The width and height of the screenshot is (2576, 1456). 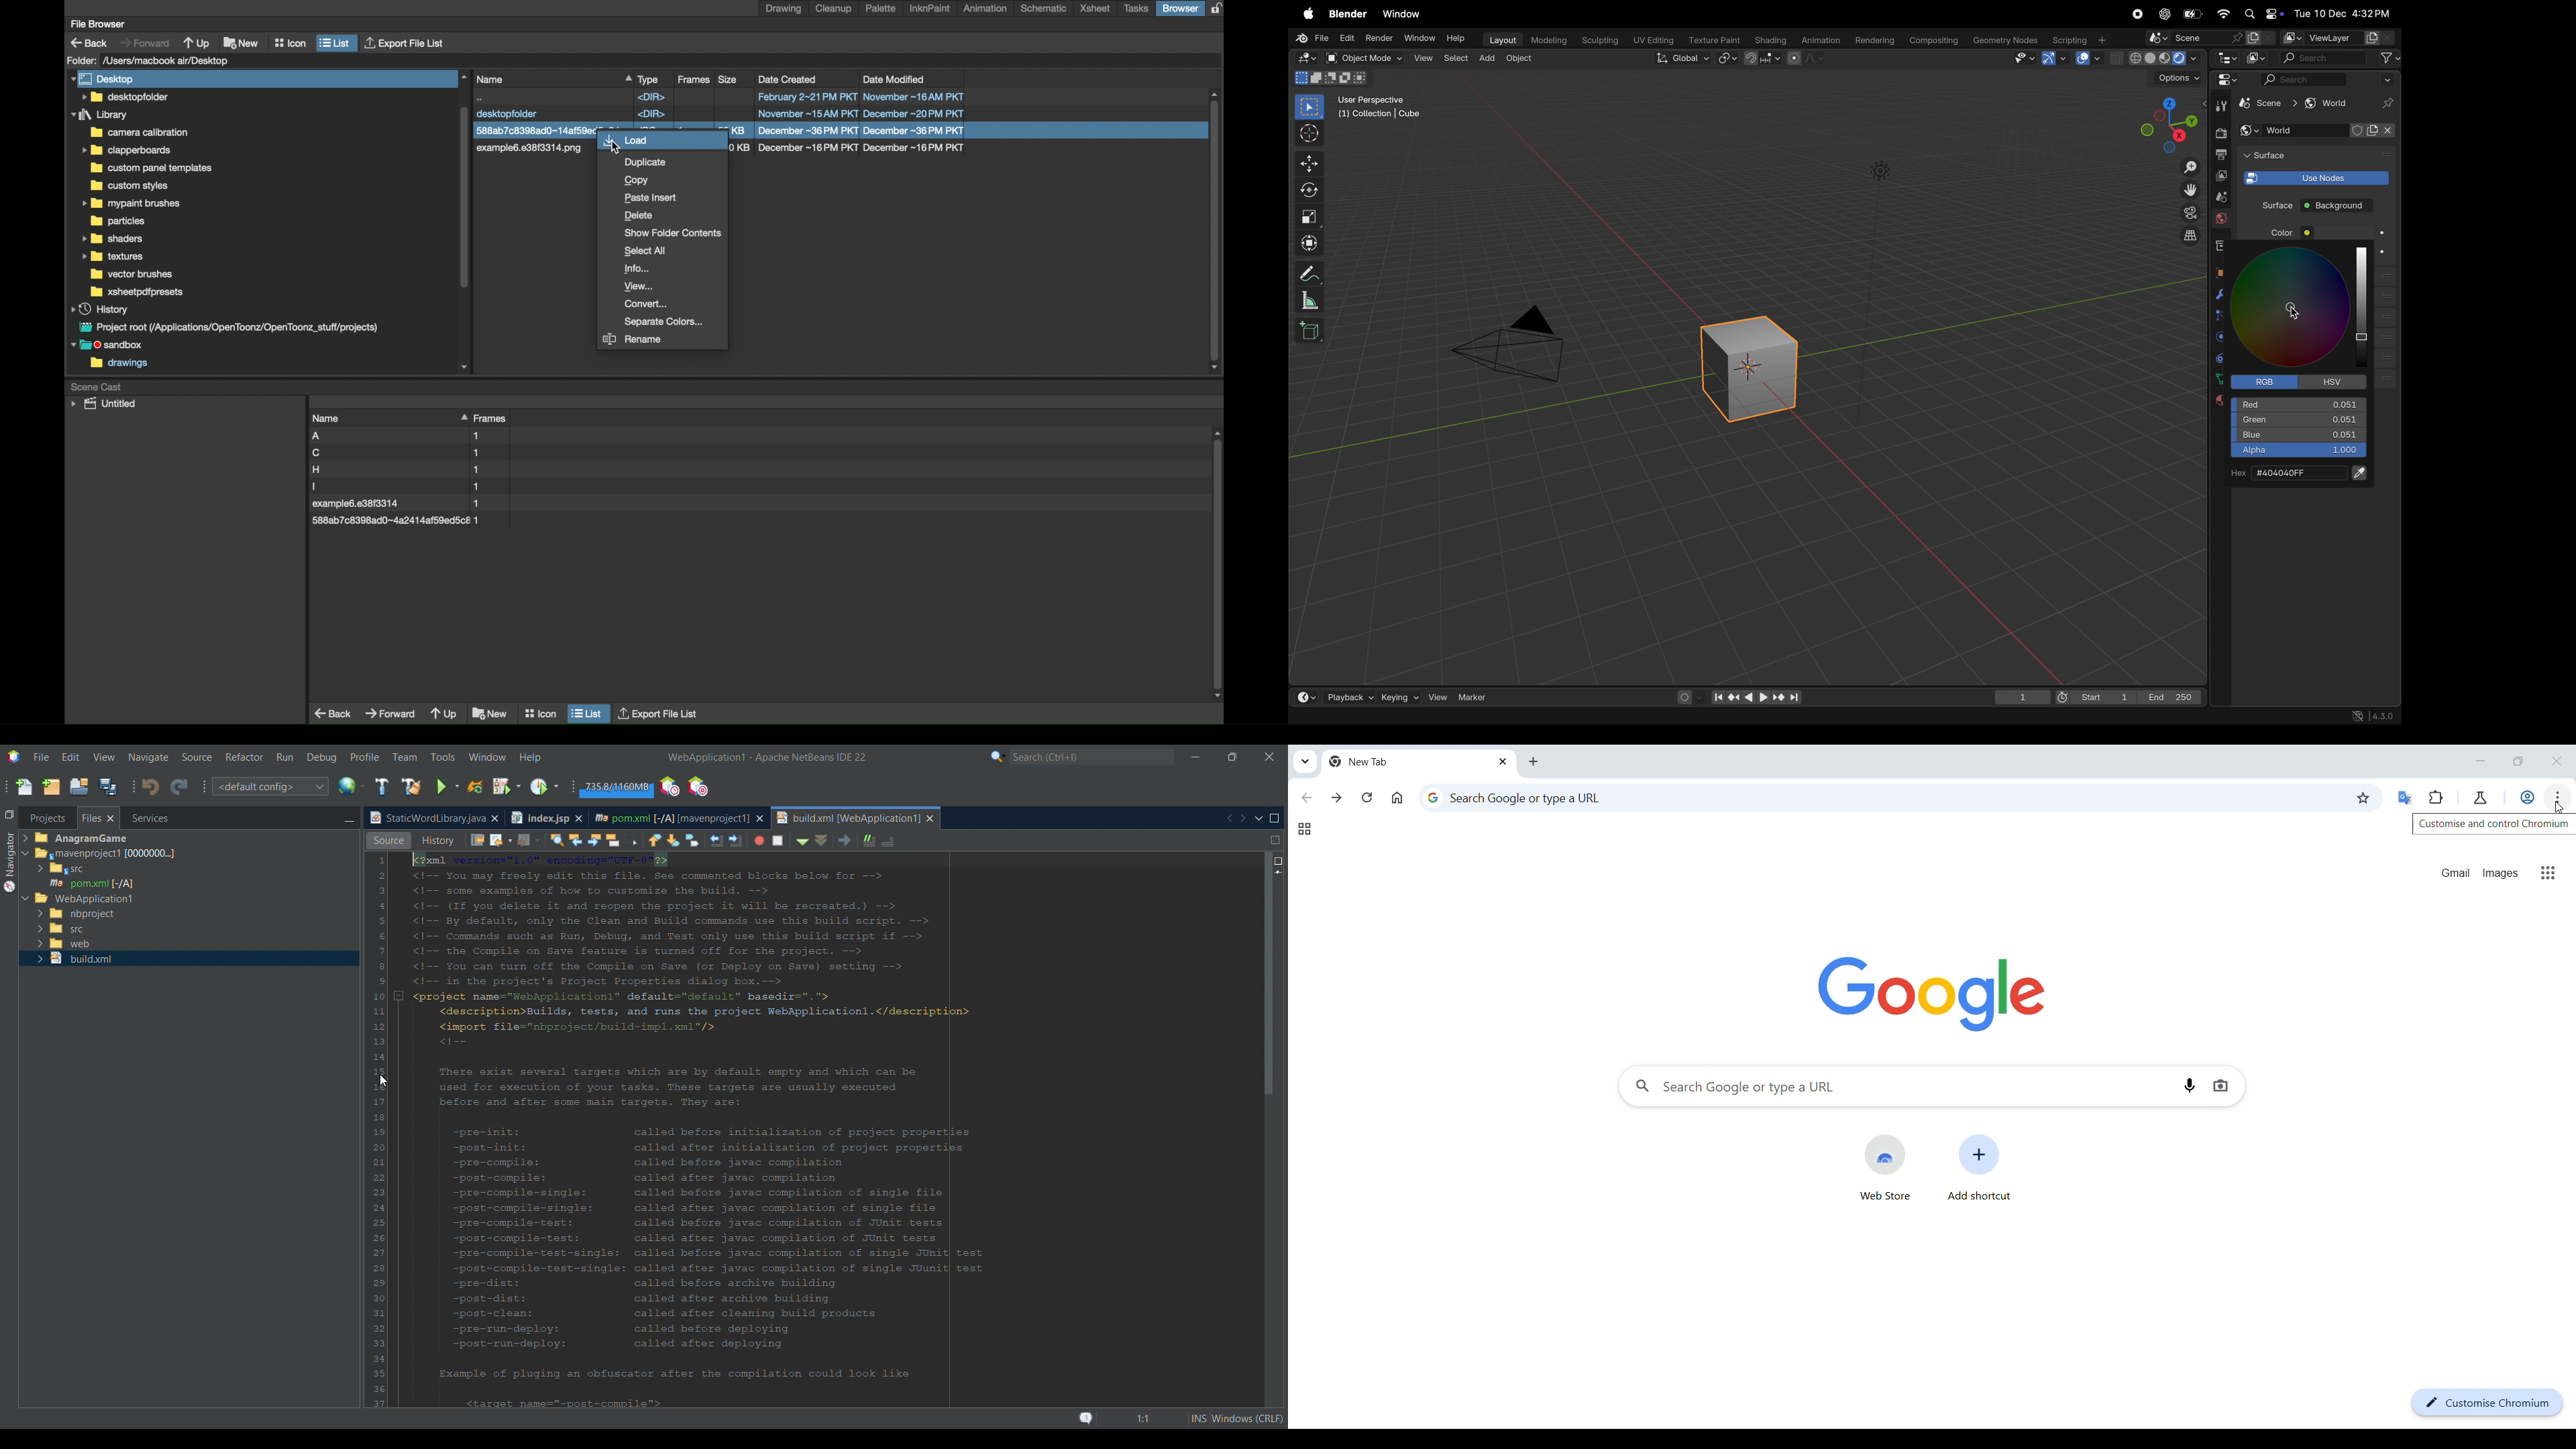 I want to click on Maximize, so click(x=1275, y=818).